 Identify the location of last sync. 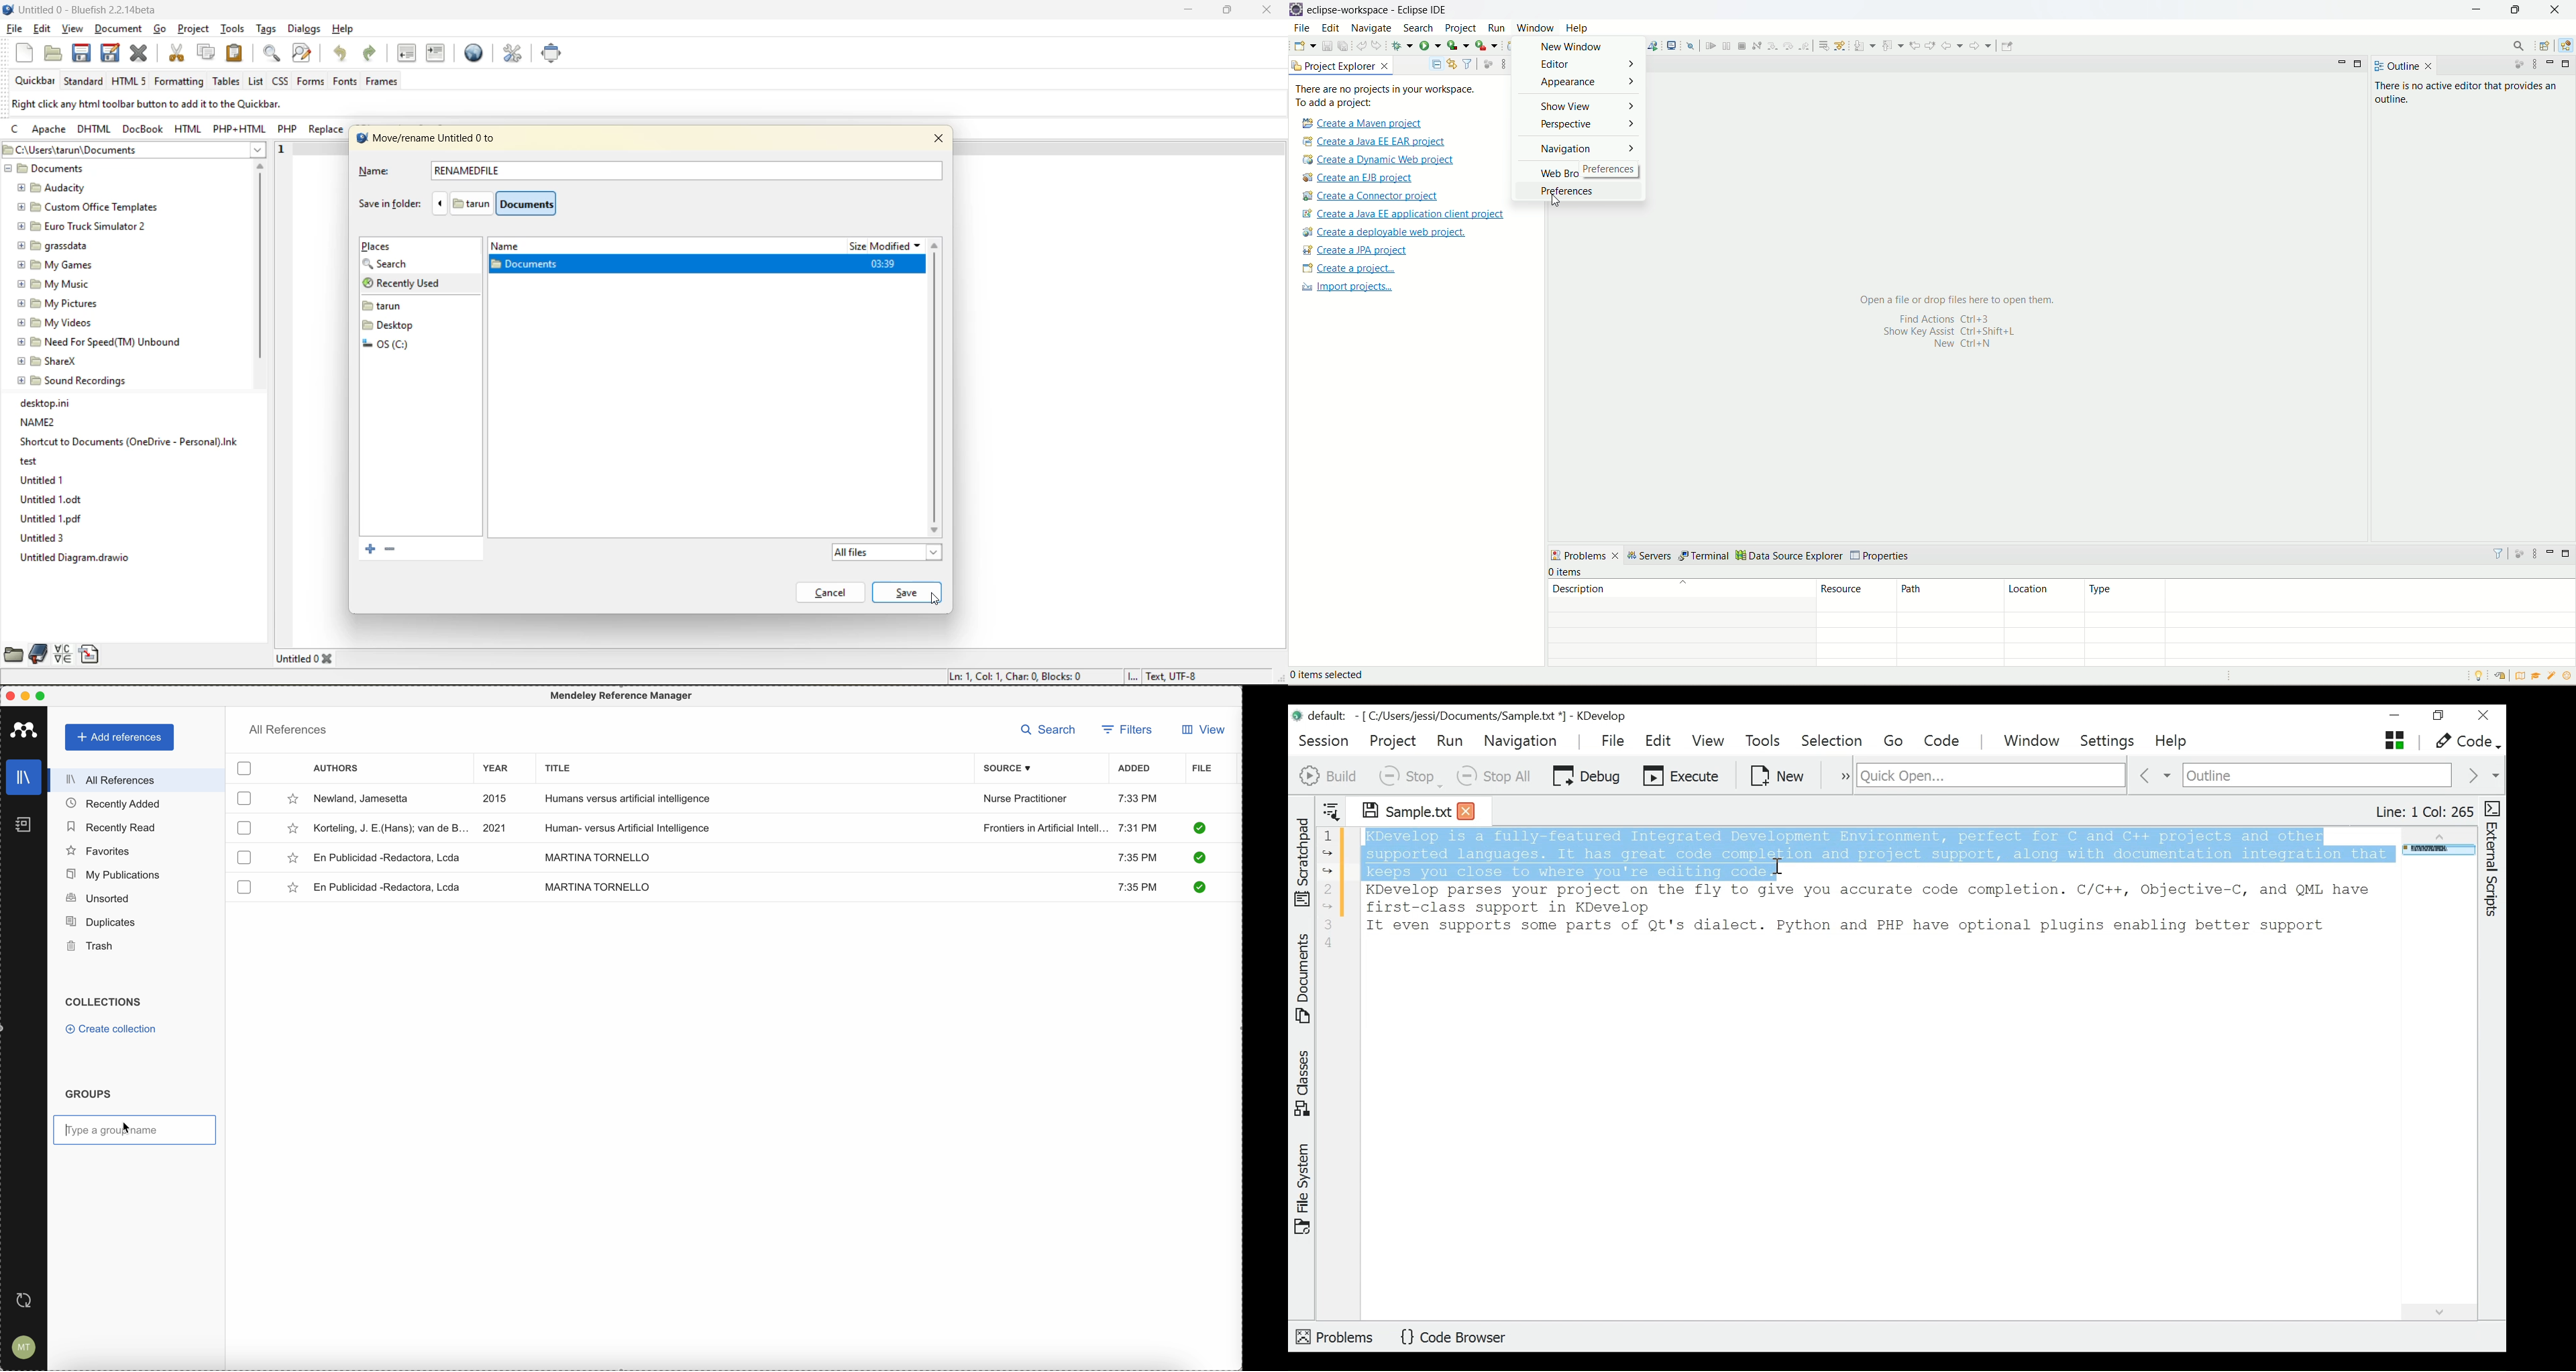
(22, 1301).